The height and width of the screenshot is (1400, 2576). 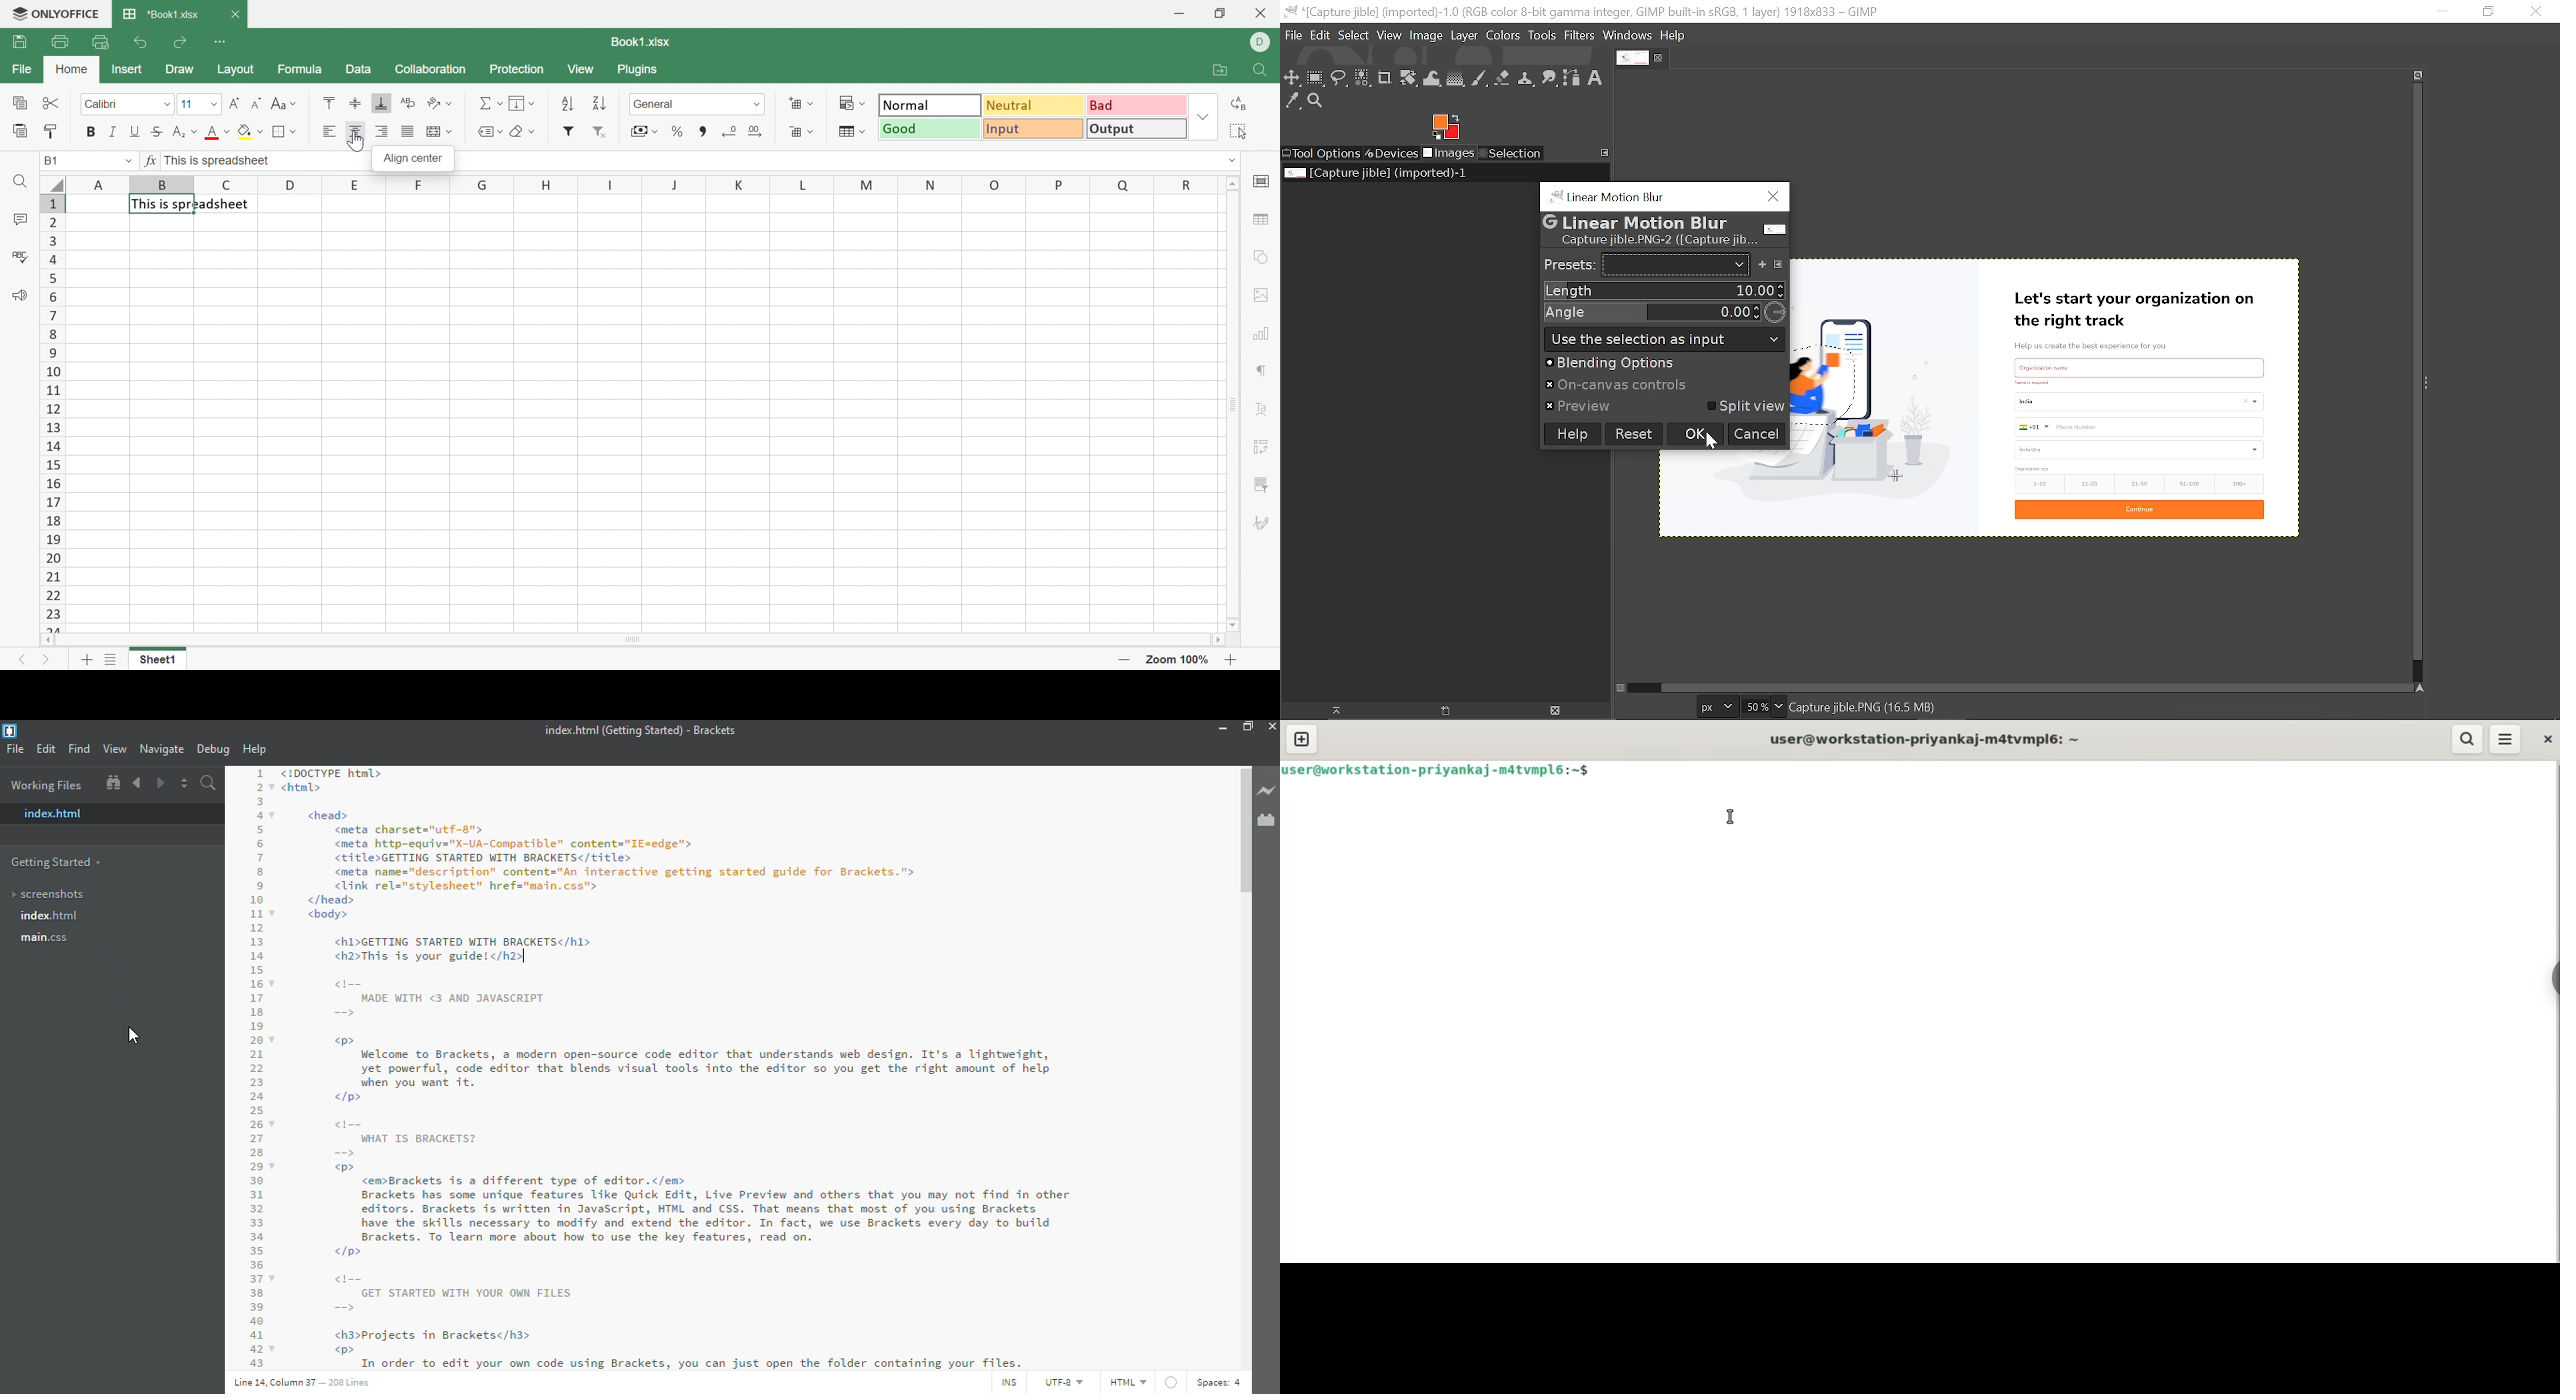 What do you see at coordinates (158, 131) in the screenshot?
I see `Strikethrough` at bounding box center [158, 131].